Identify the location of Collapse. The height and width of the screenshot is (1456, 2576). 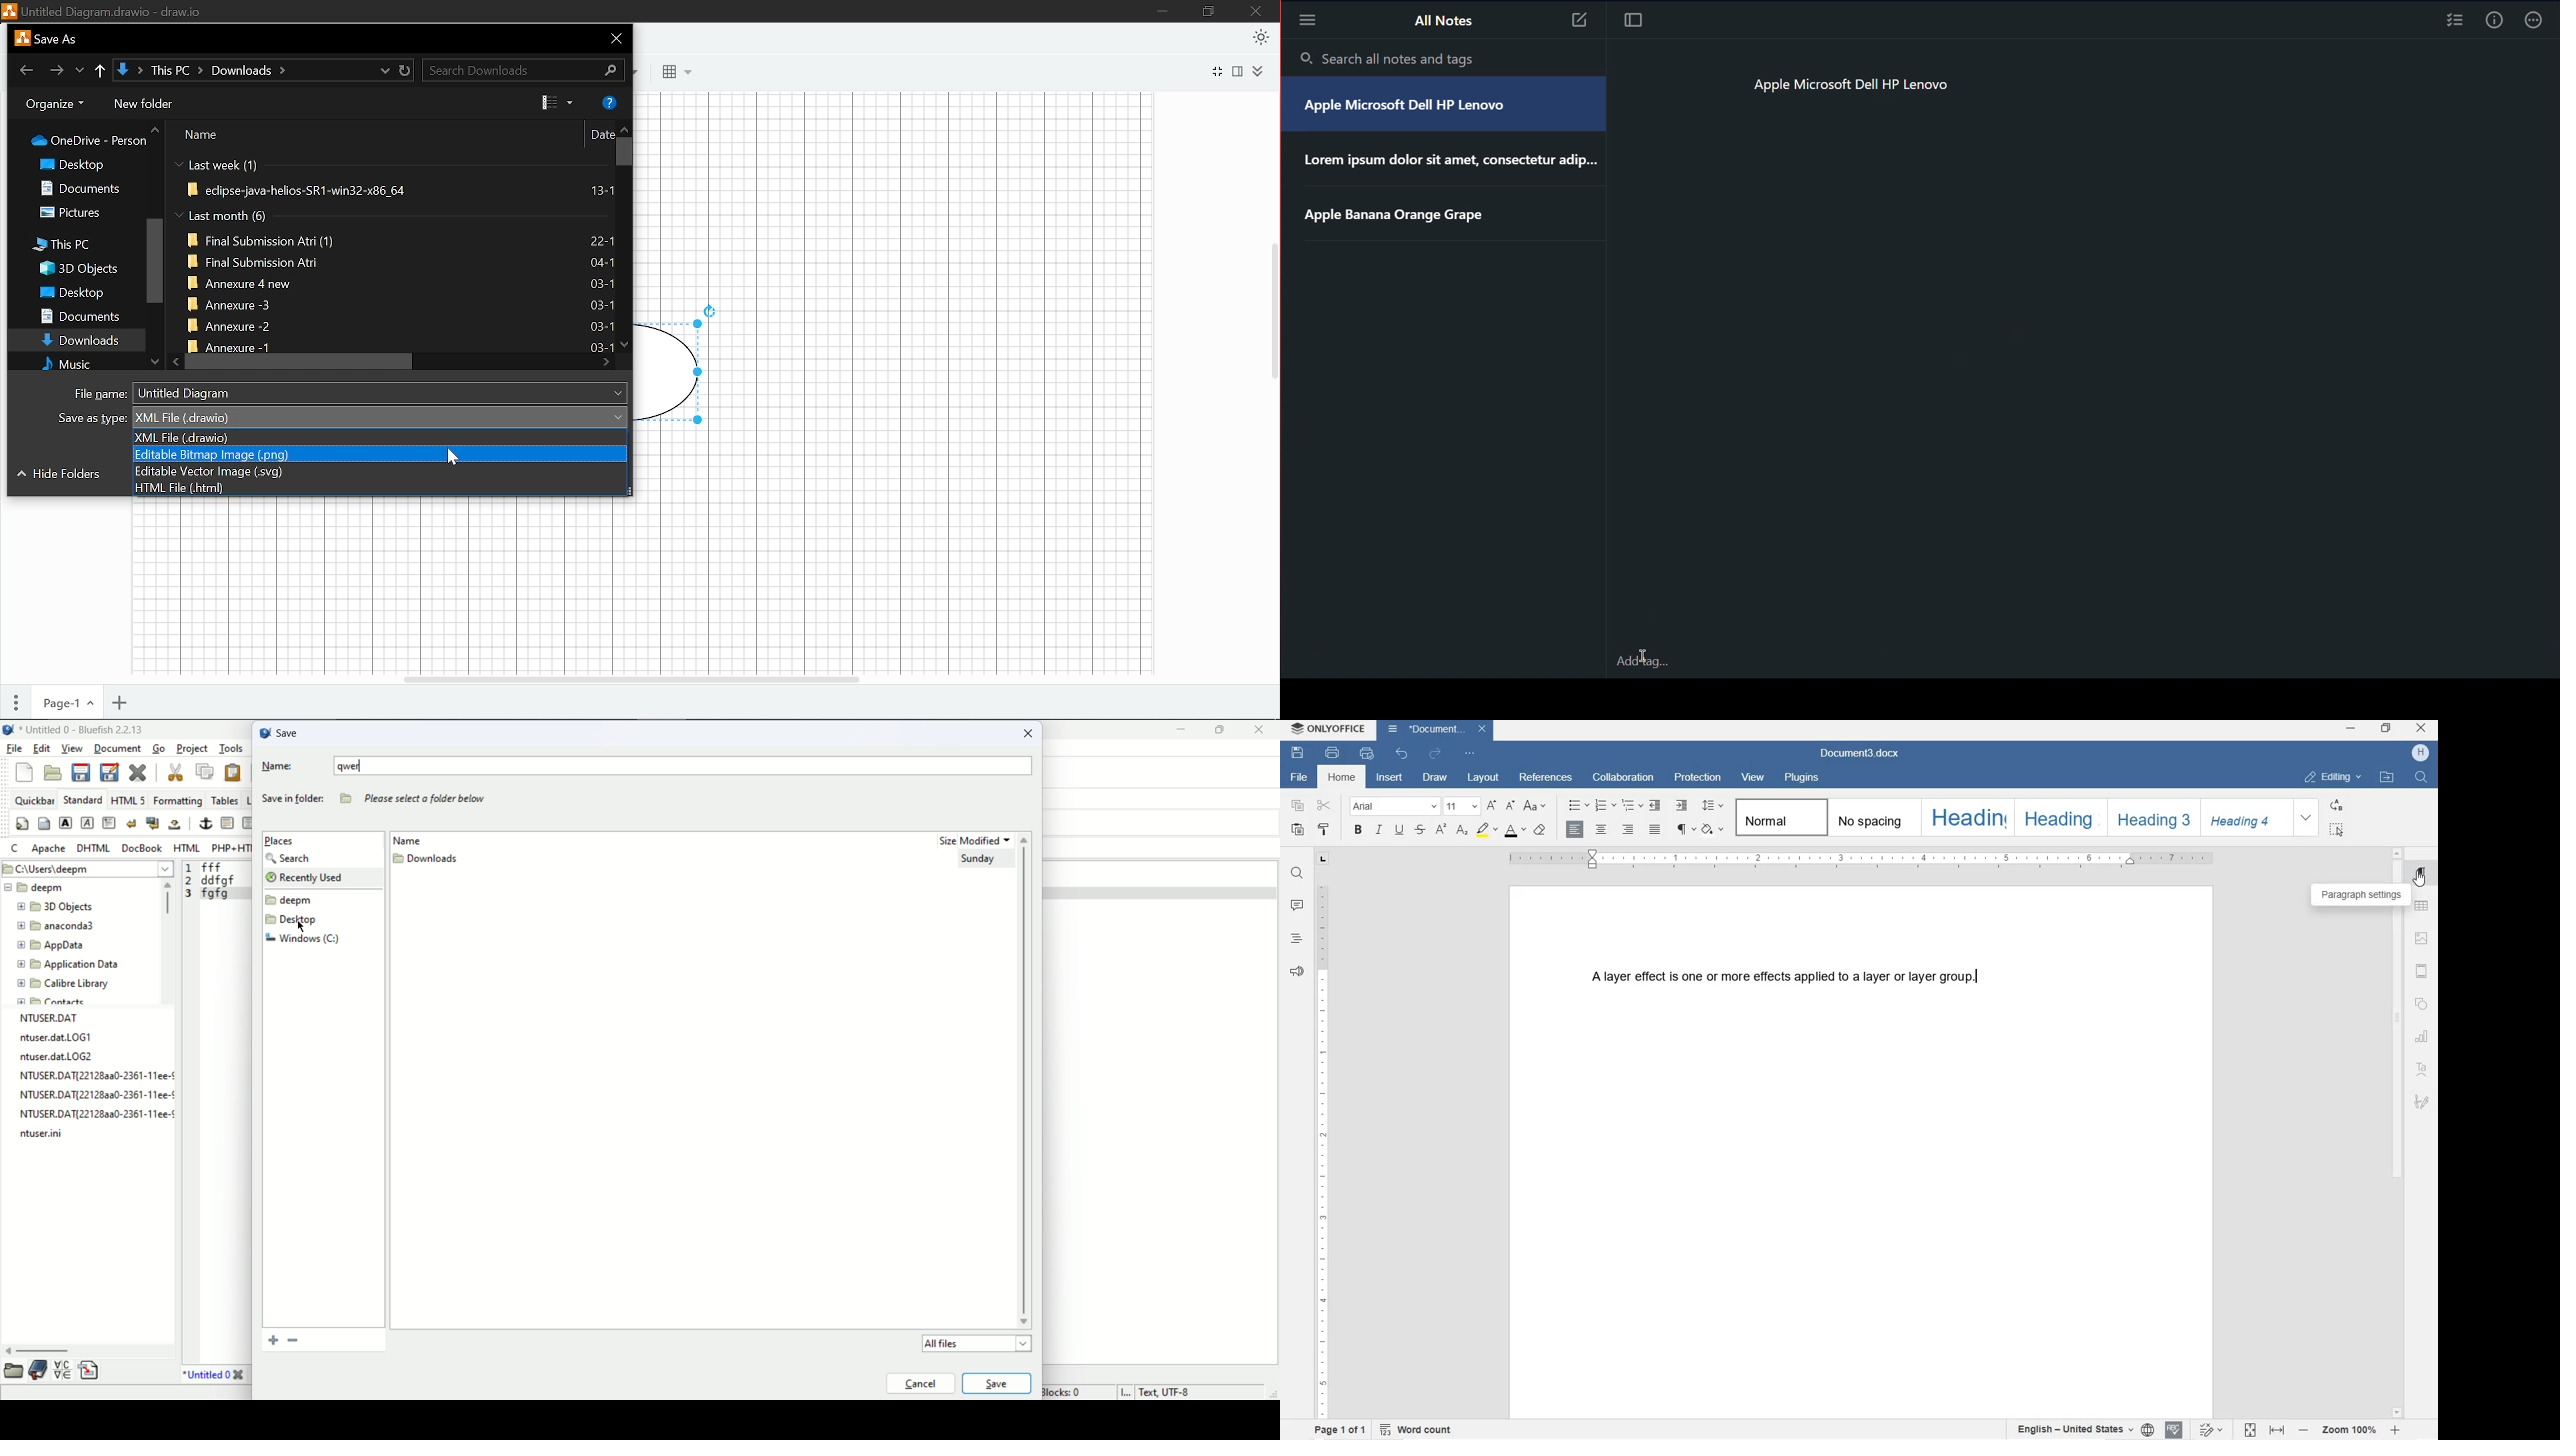
(1259, 71).